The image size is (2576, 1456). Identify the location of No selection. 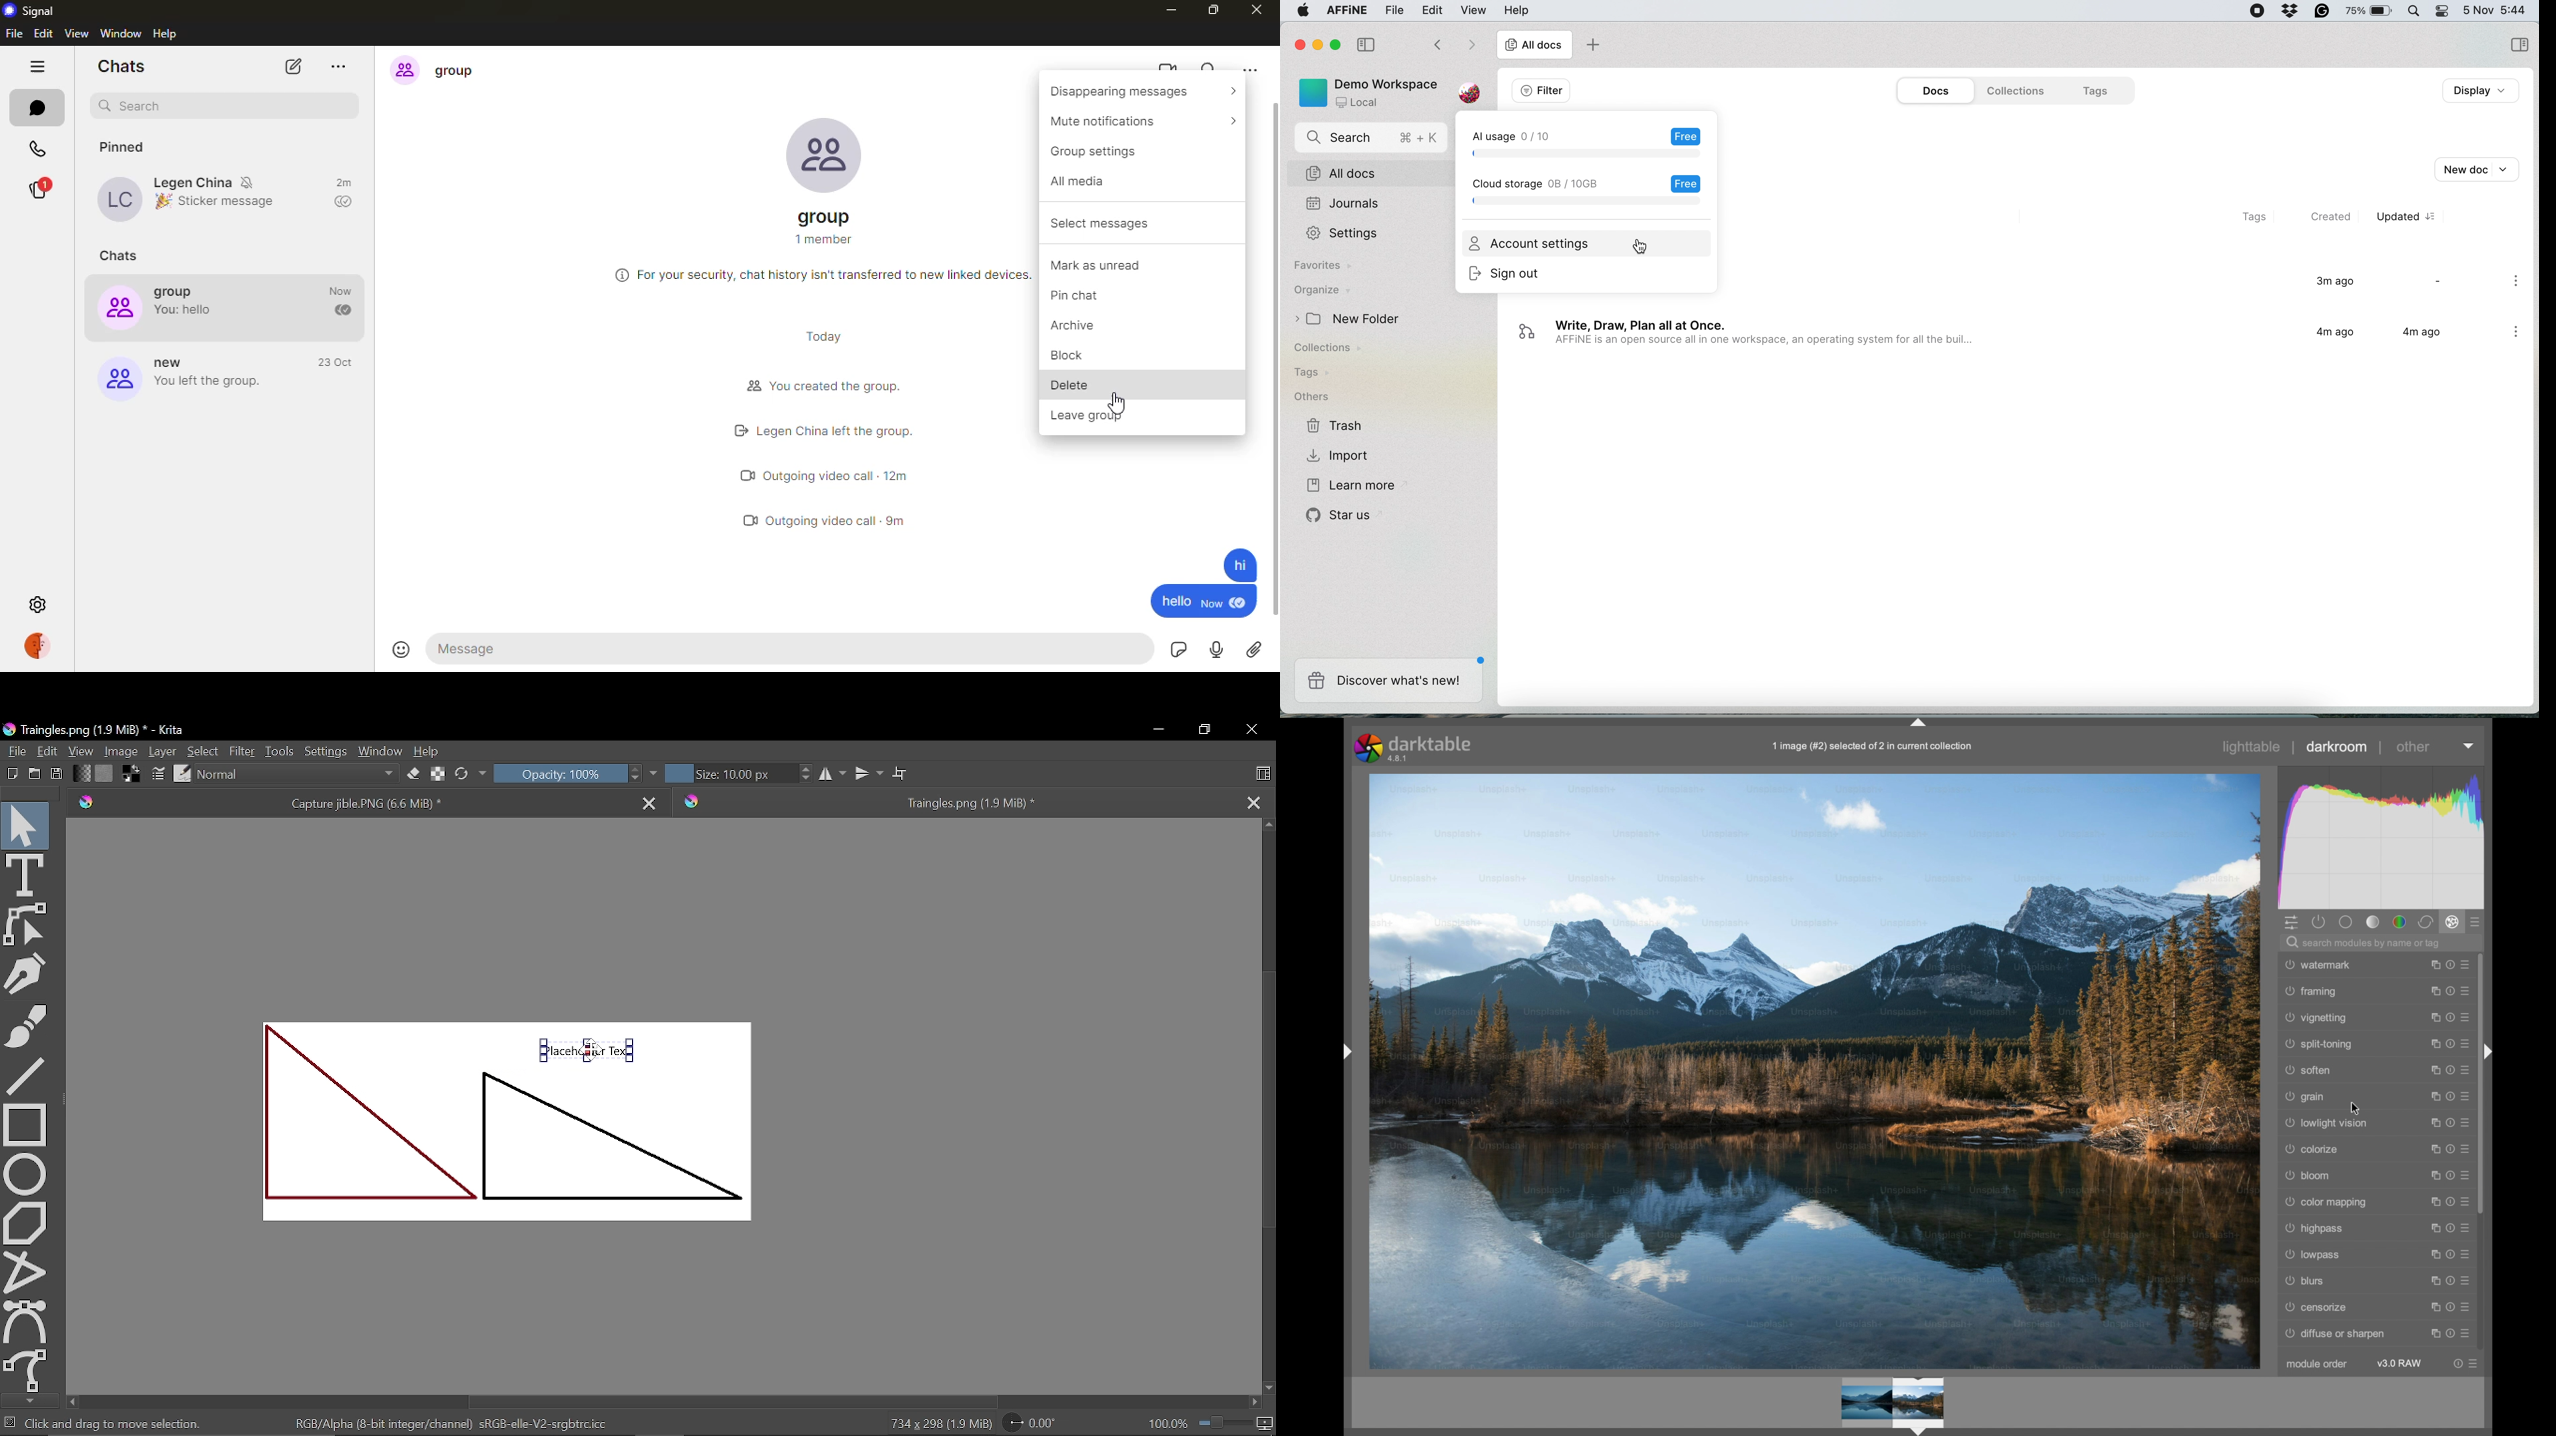
(10, 1422).